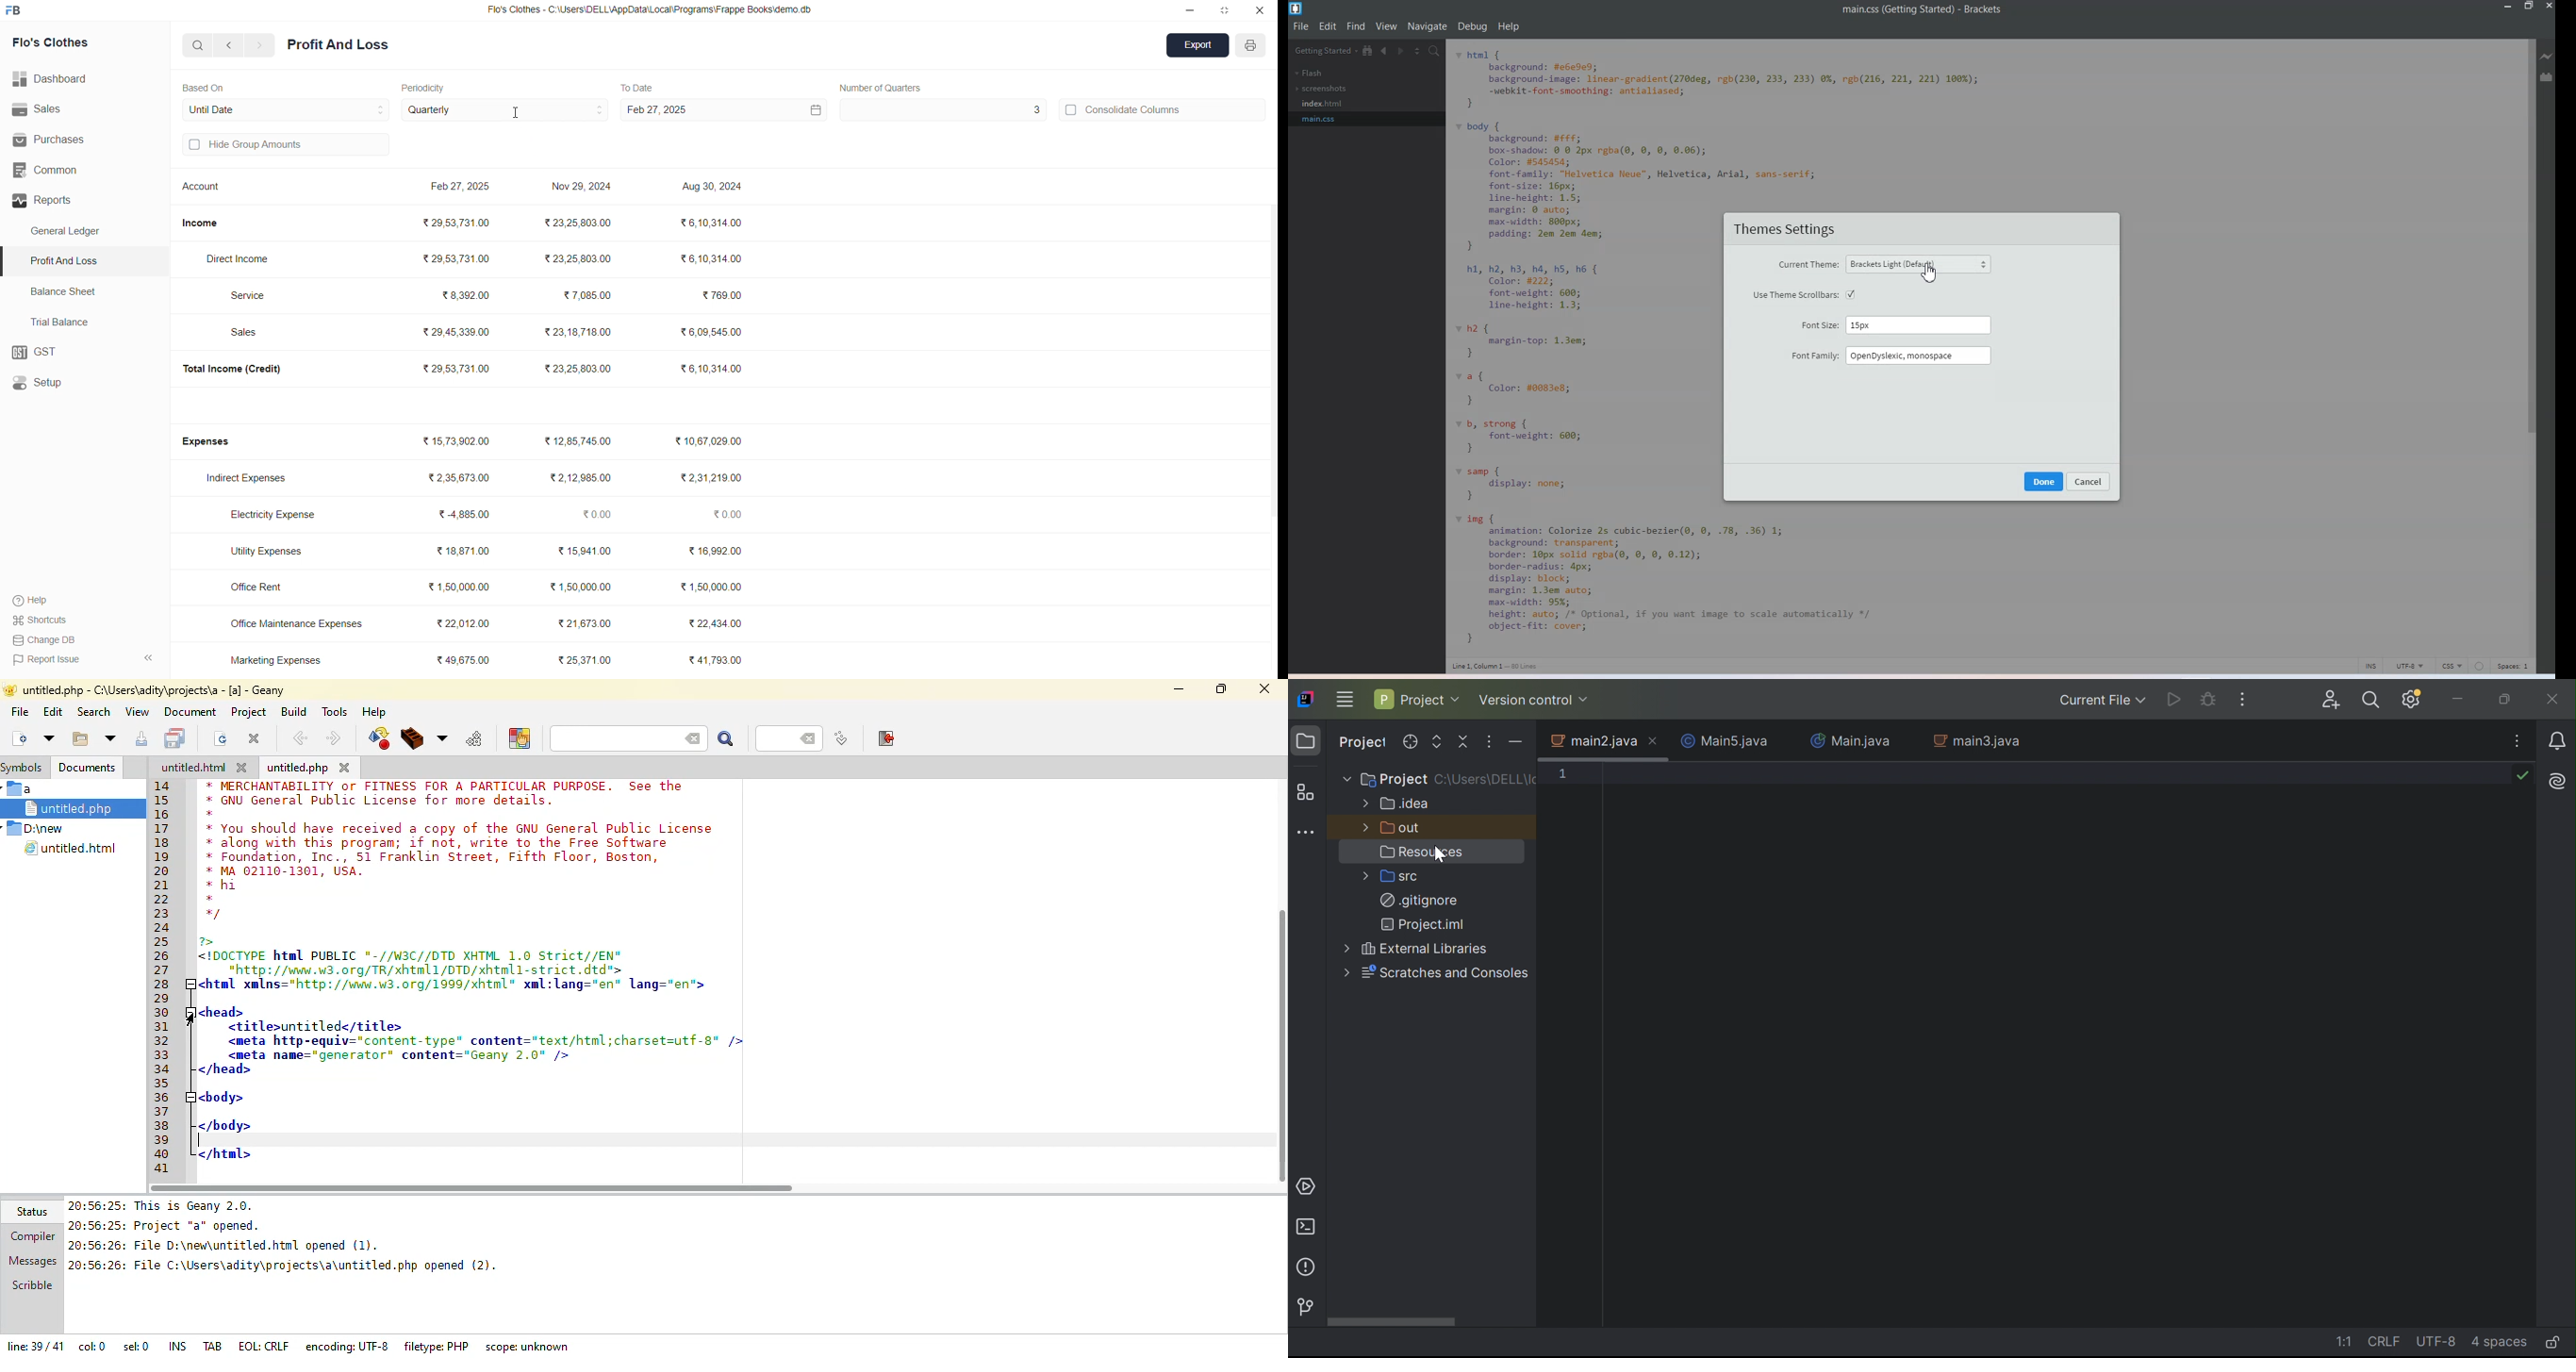 The width and height of the screenshot is (2576, 1372). Describe the element at coordinates (882, 87) in the screenshot. I see `Number of Quarters` at that location.